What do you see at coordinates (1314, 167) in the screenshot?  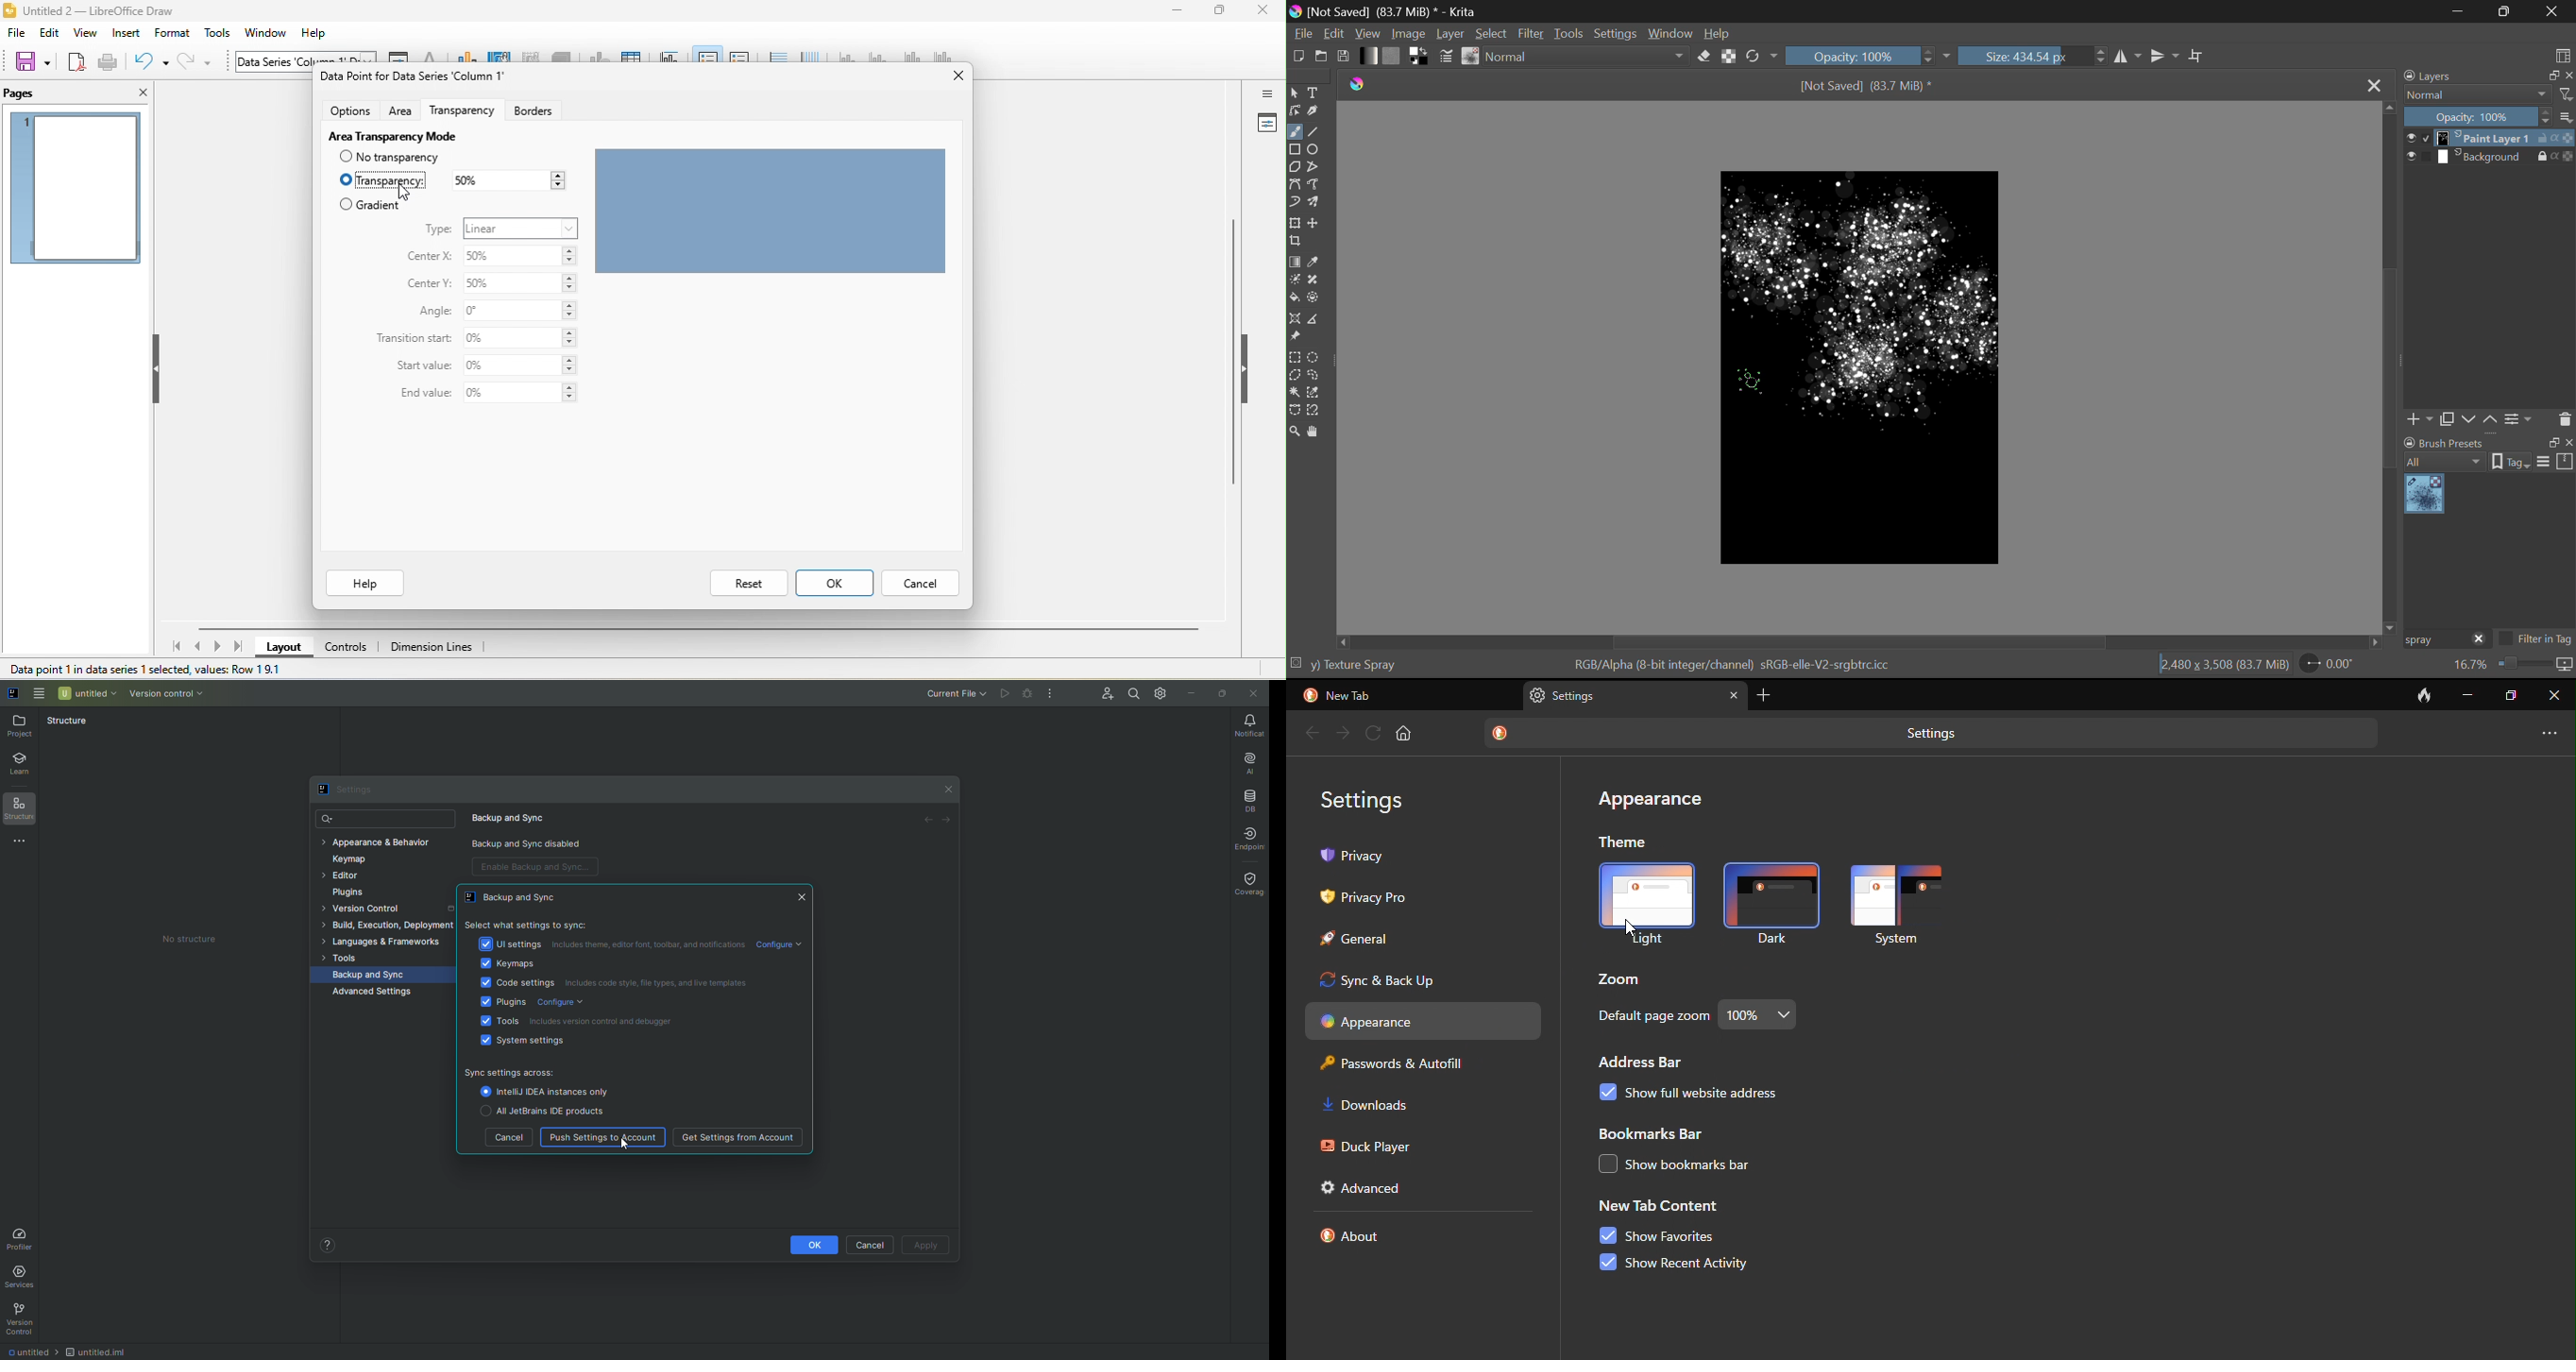 I see `Polyline` at bounding box center [1314, 167].